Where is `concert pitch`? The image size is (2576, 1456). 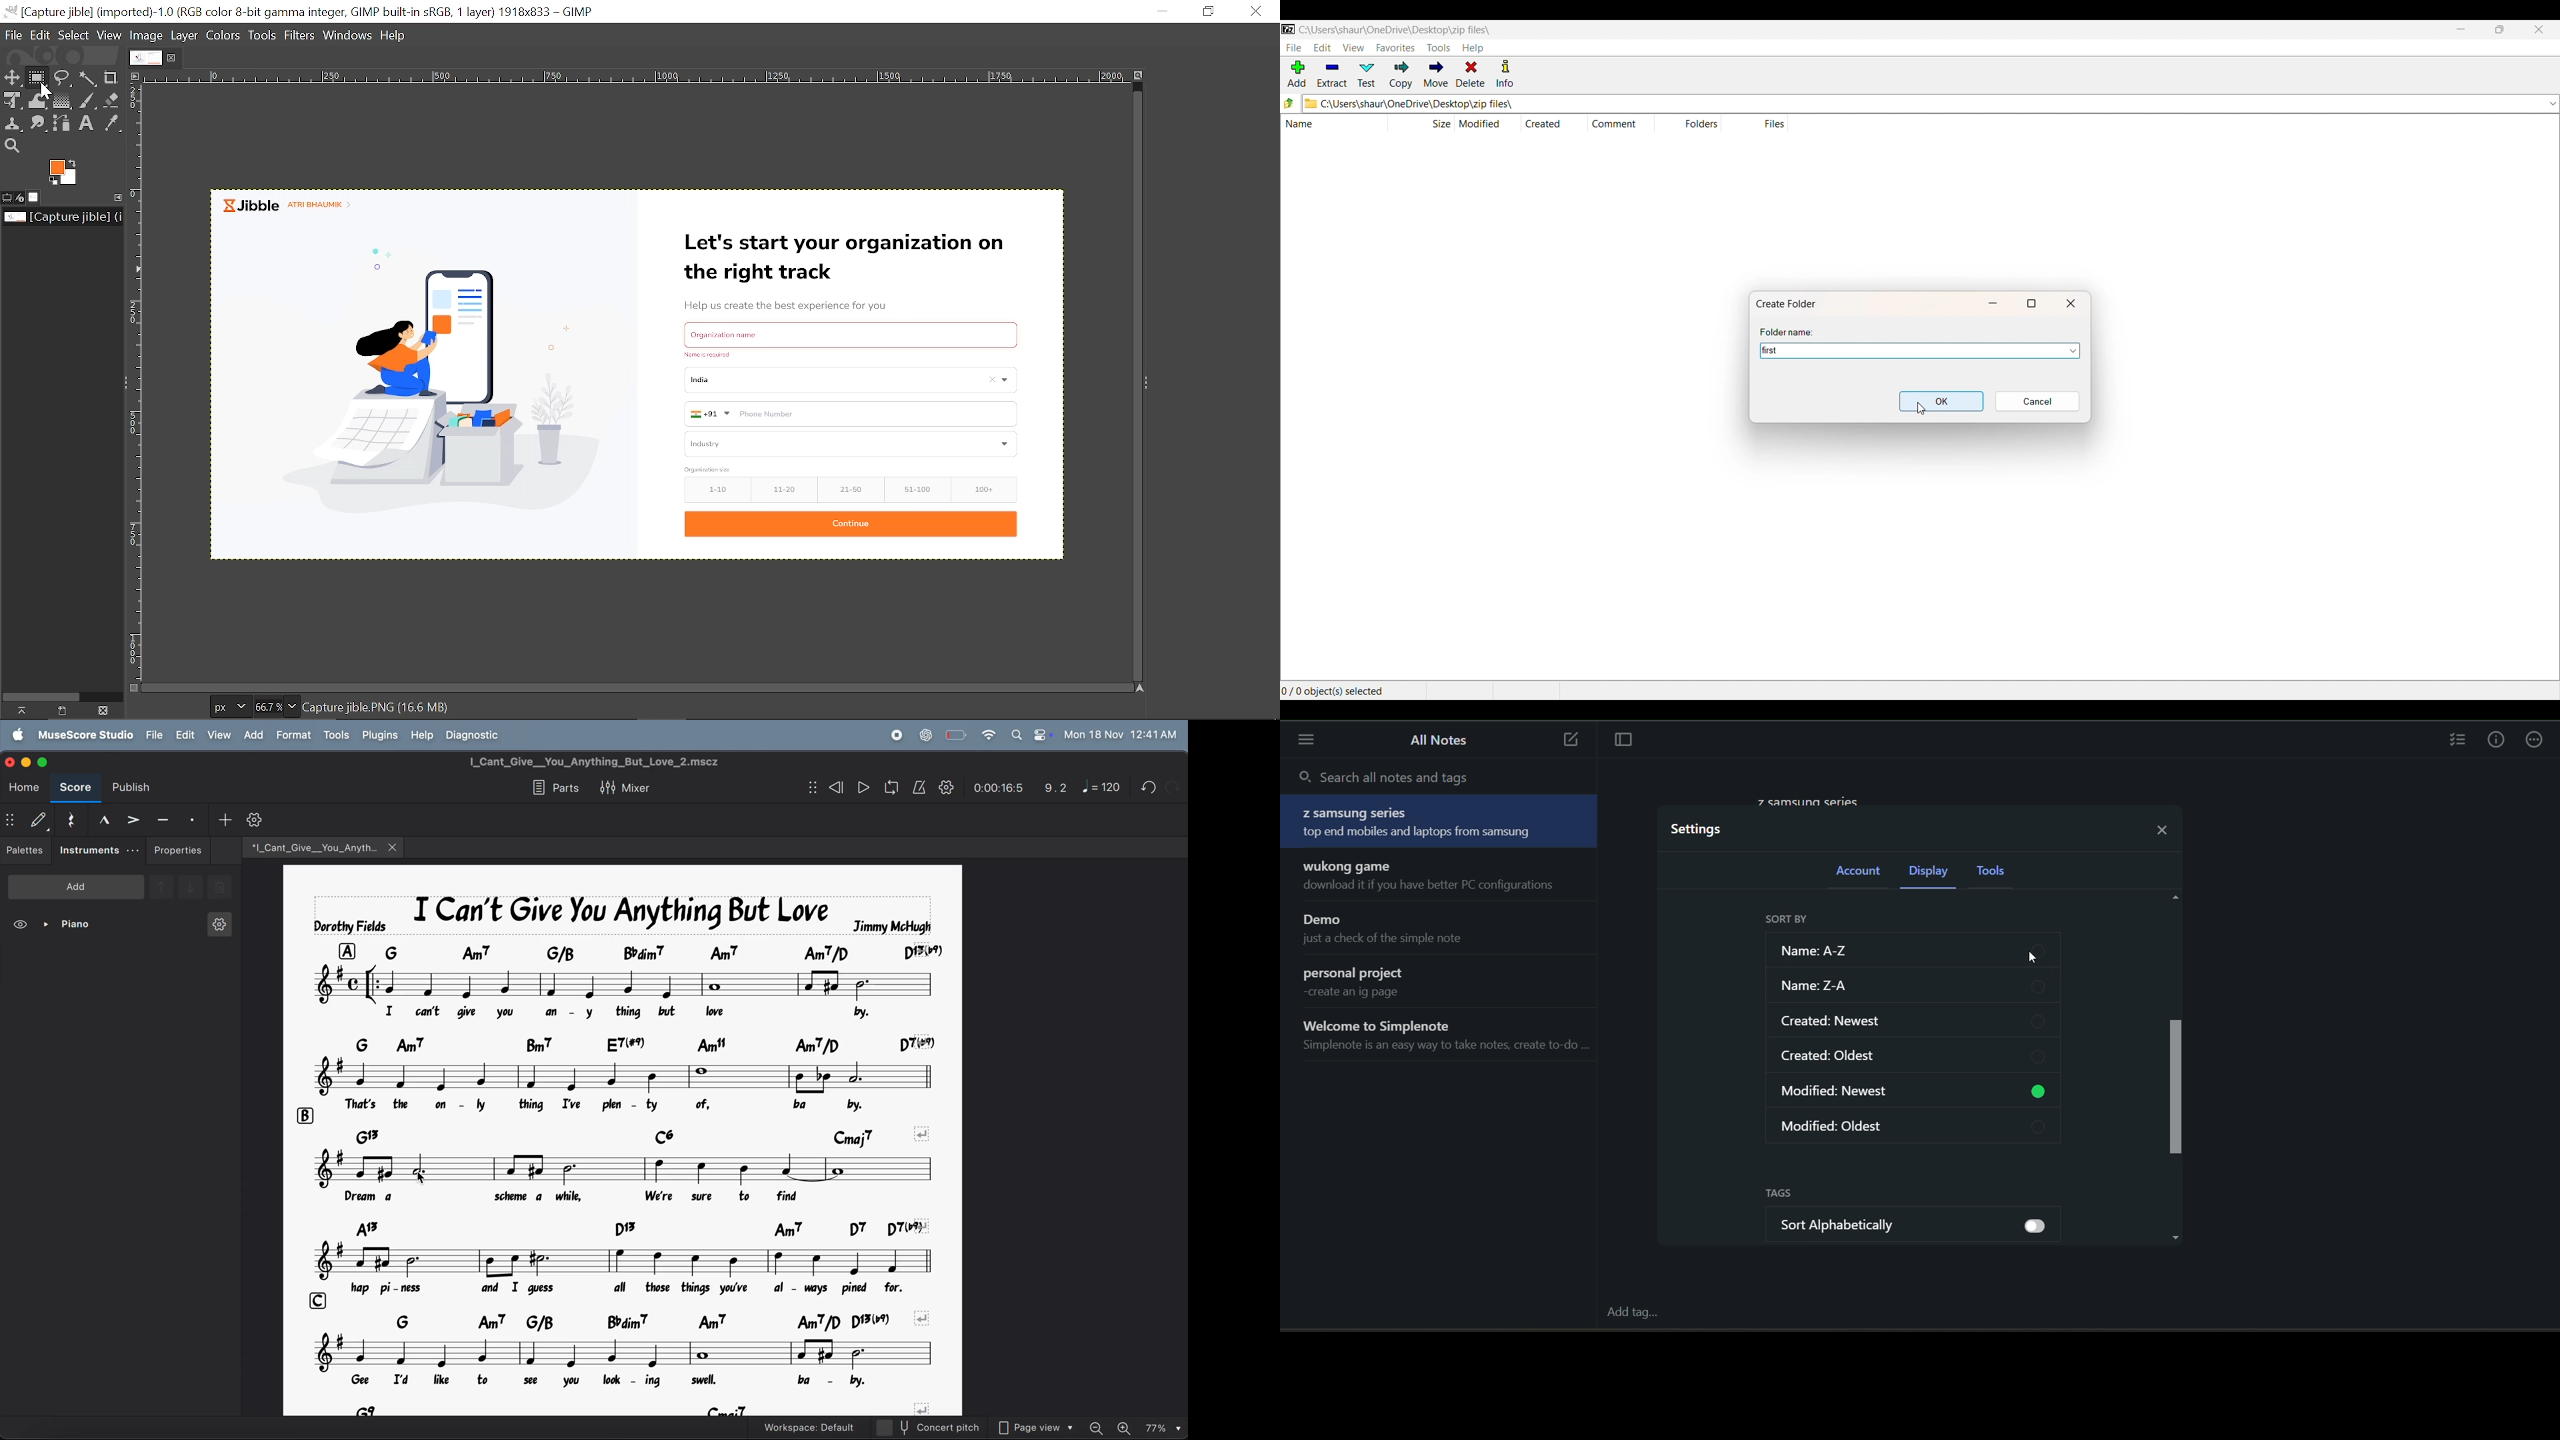 concert pitch is located at coordinates (931, 1429).